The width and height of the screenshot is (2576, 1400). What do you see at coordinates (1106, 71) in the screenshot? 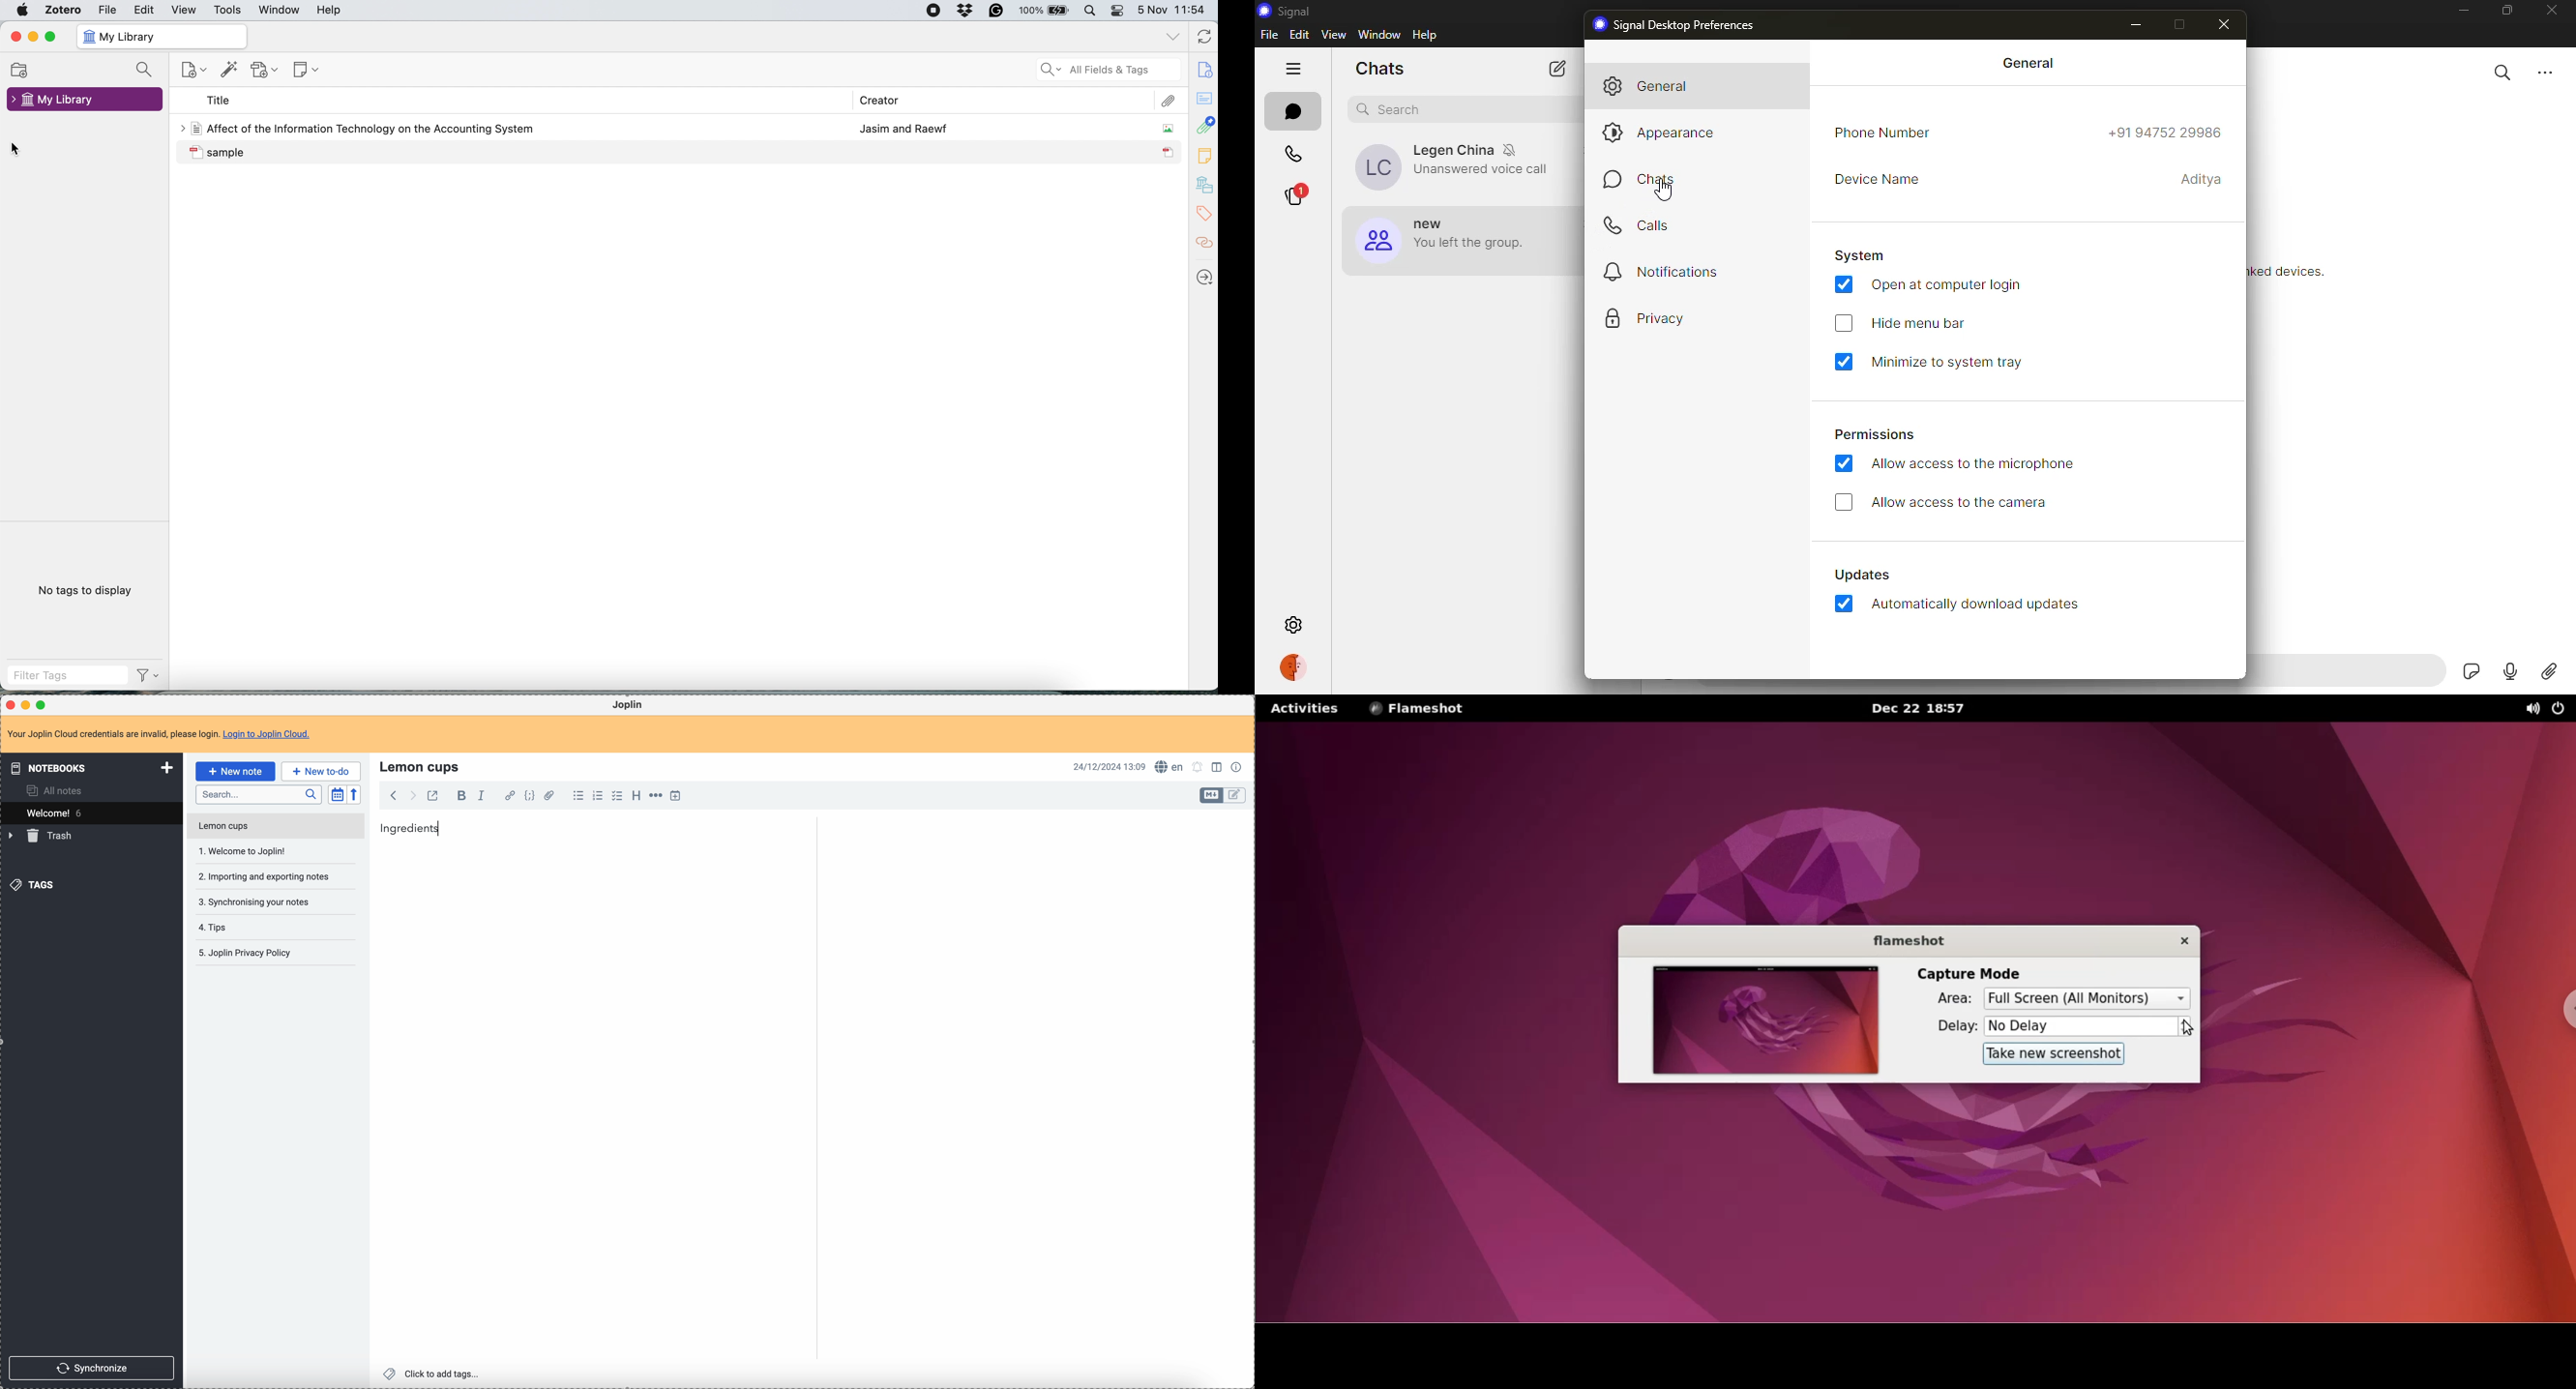
I see `all fields and tags` at bounding box center [1106, 71].